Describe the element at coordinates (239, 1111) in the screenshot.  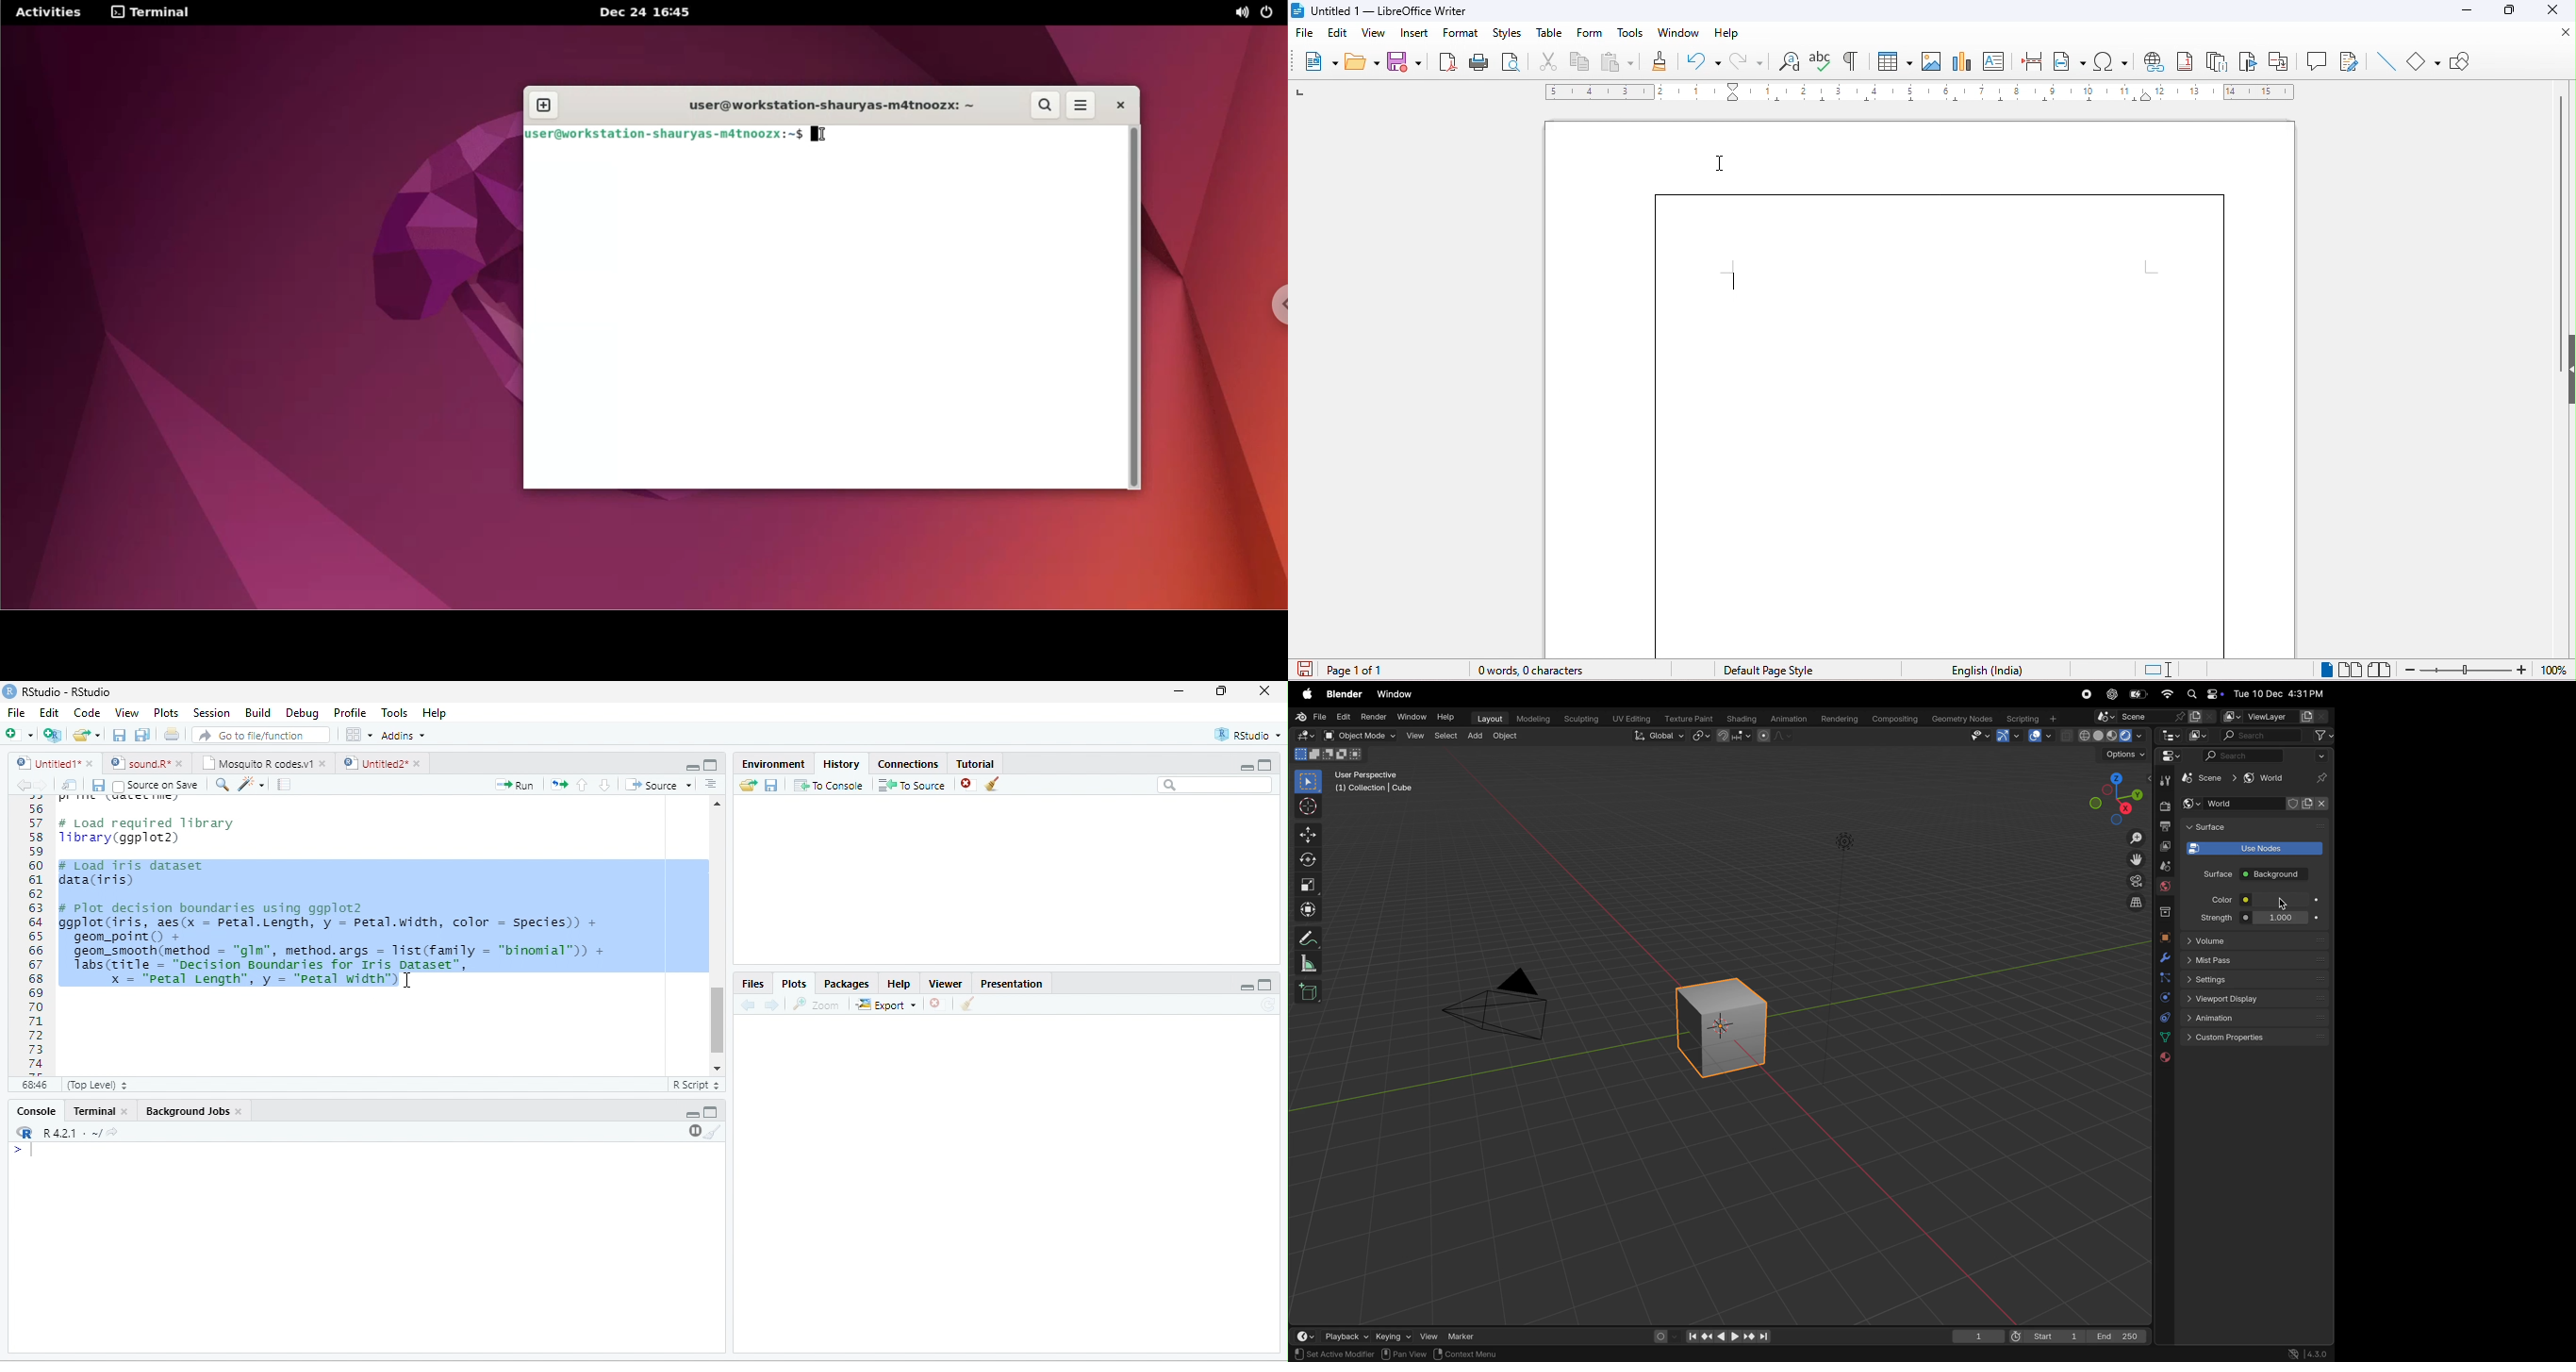
I see `close` at that location.